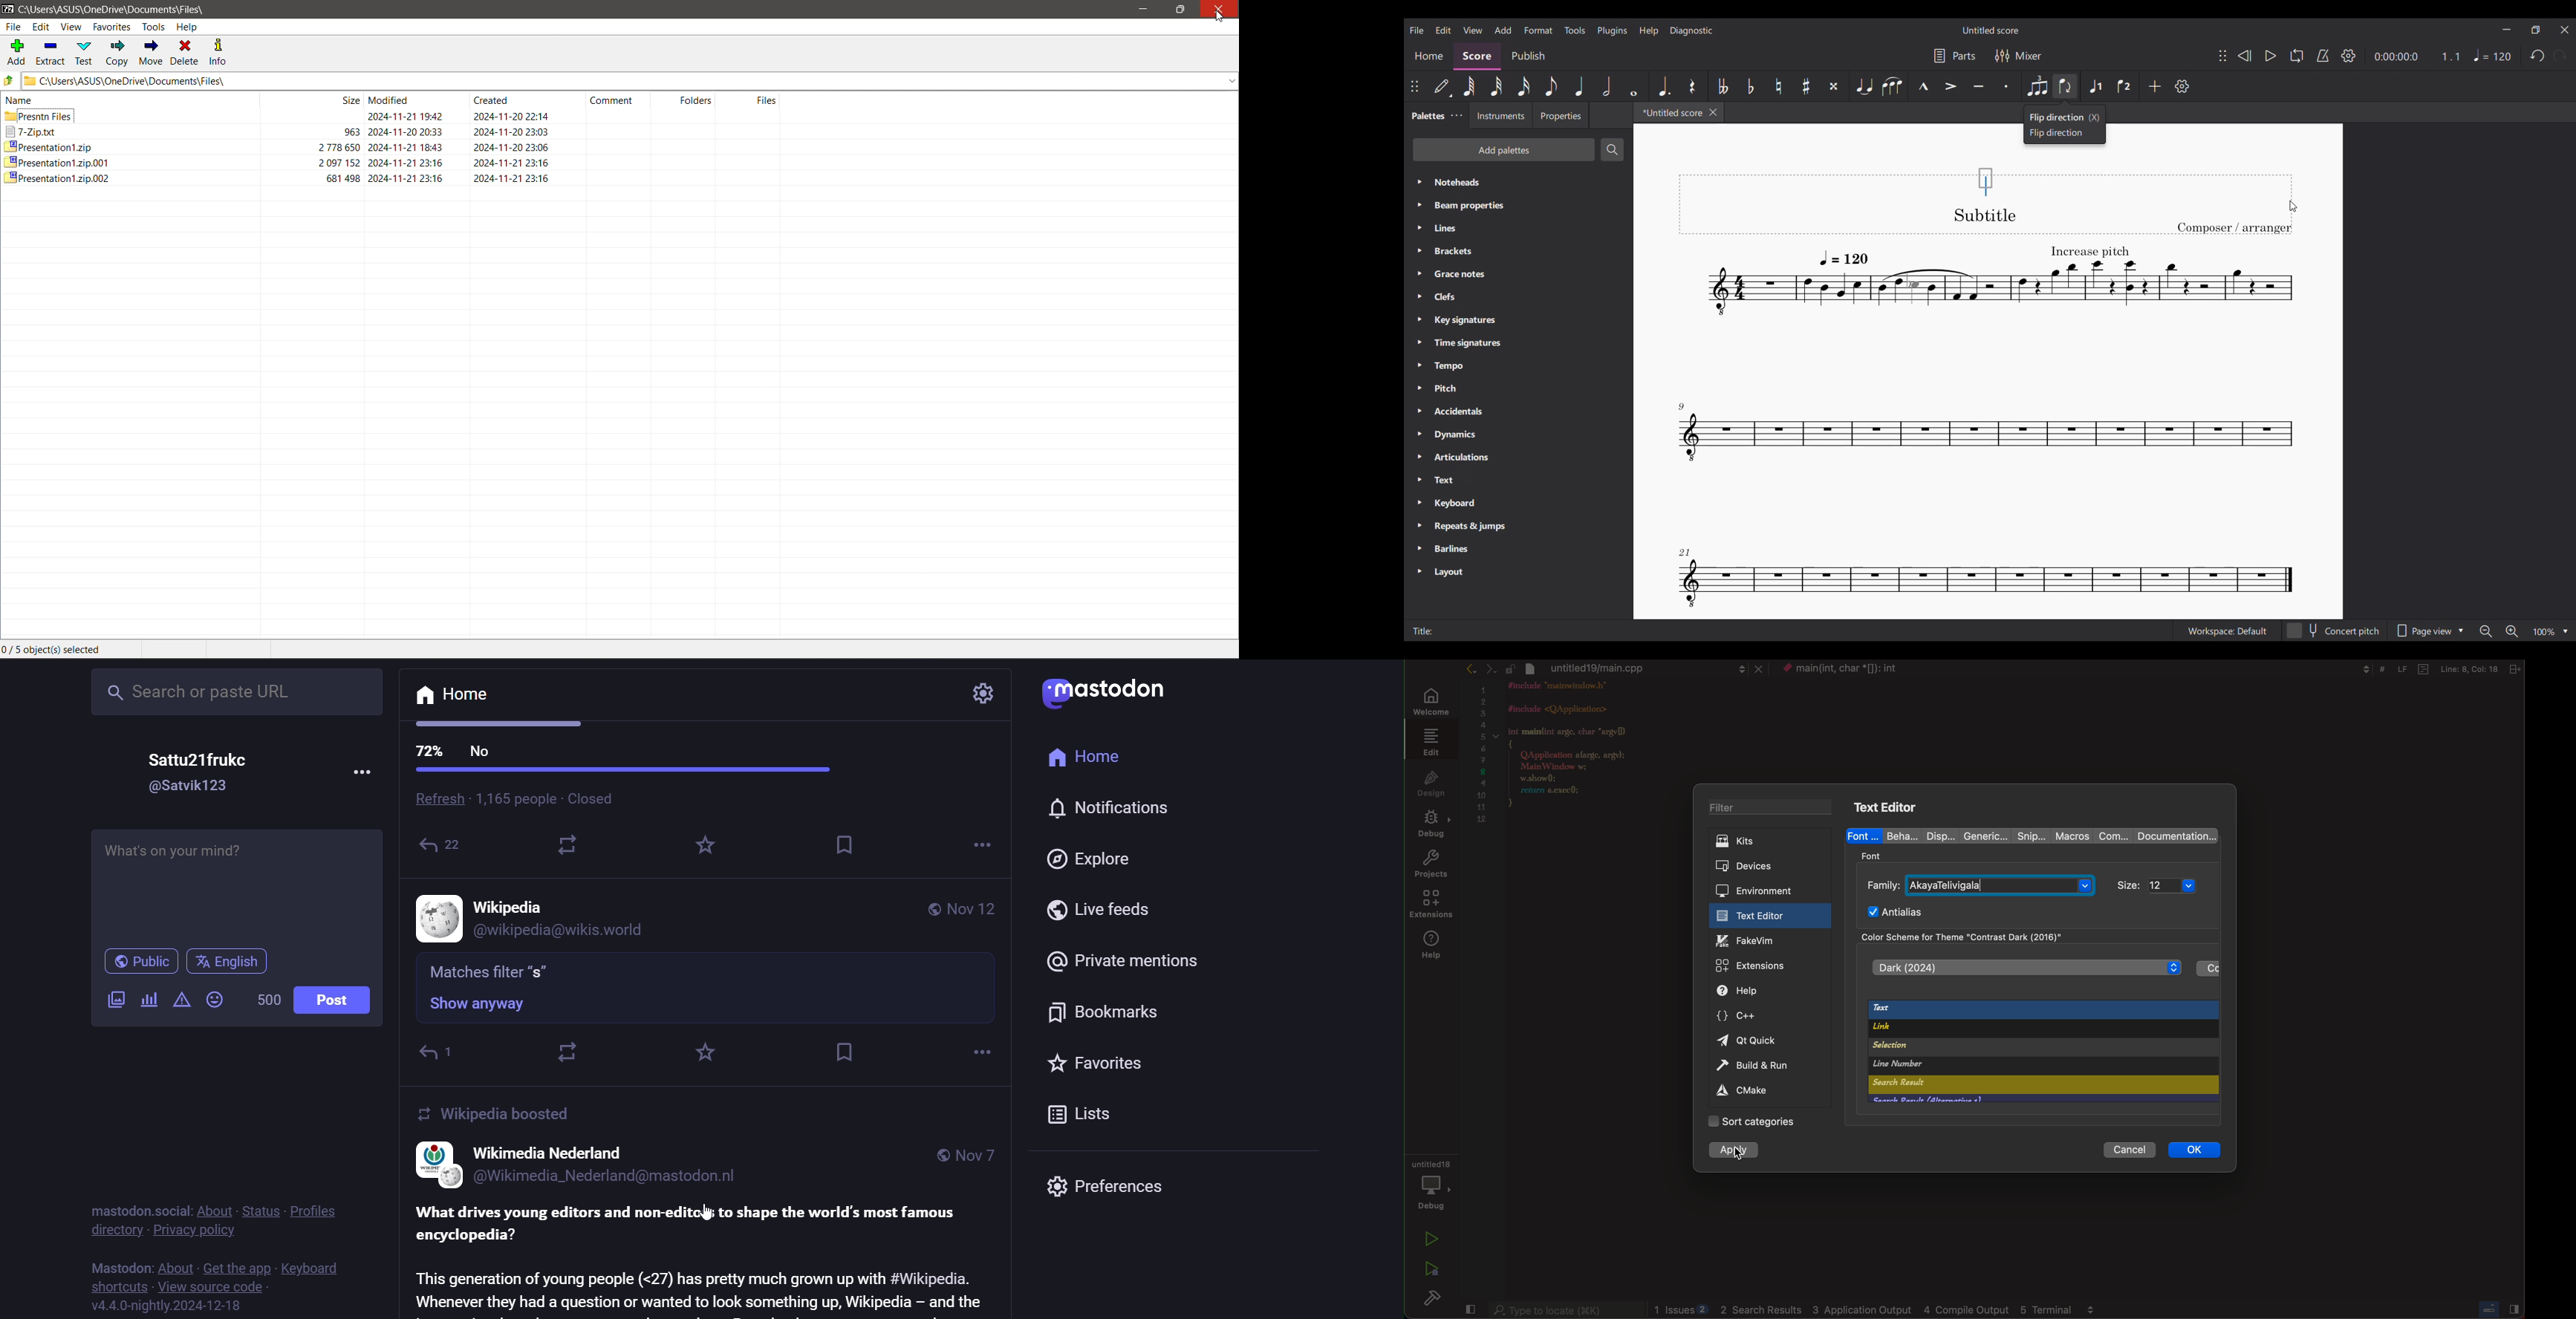  I want to click on more, so click(366, 771).